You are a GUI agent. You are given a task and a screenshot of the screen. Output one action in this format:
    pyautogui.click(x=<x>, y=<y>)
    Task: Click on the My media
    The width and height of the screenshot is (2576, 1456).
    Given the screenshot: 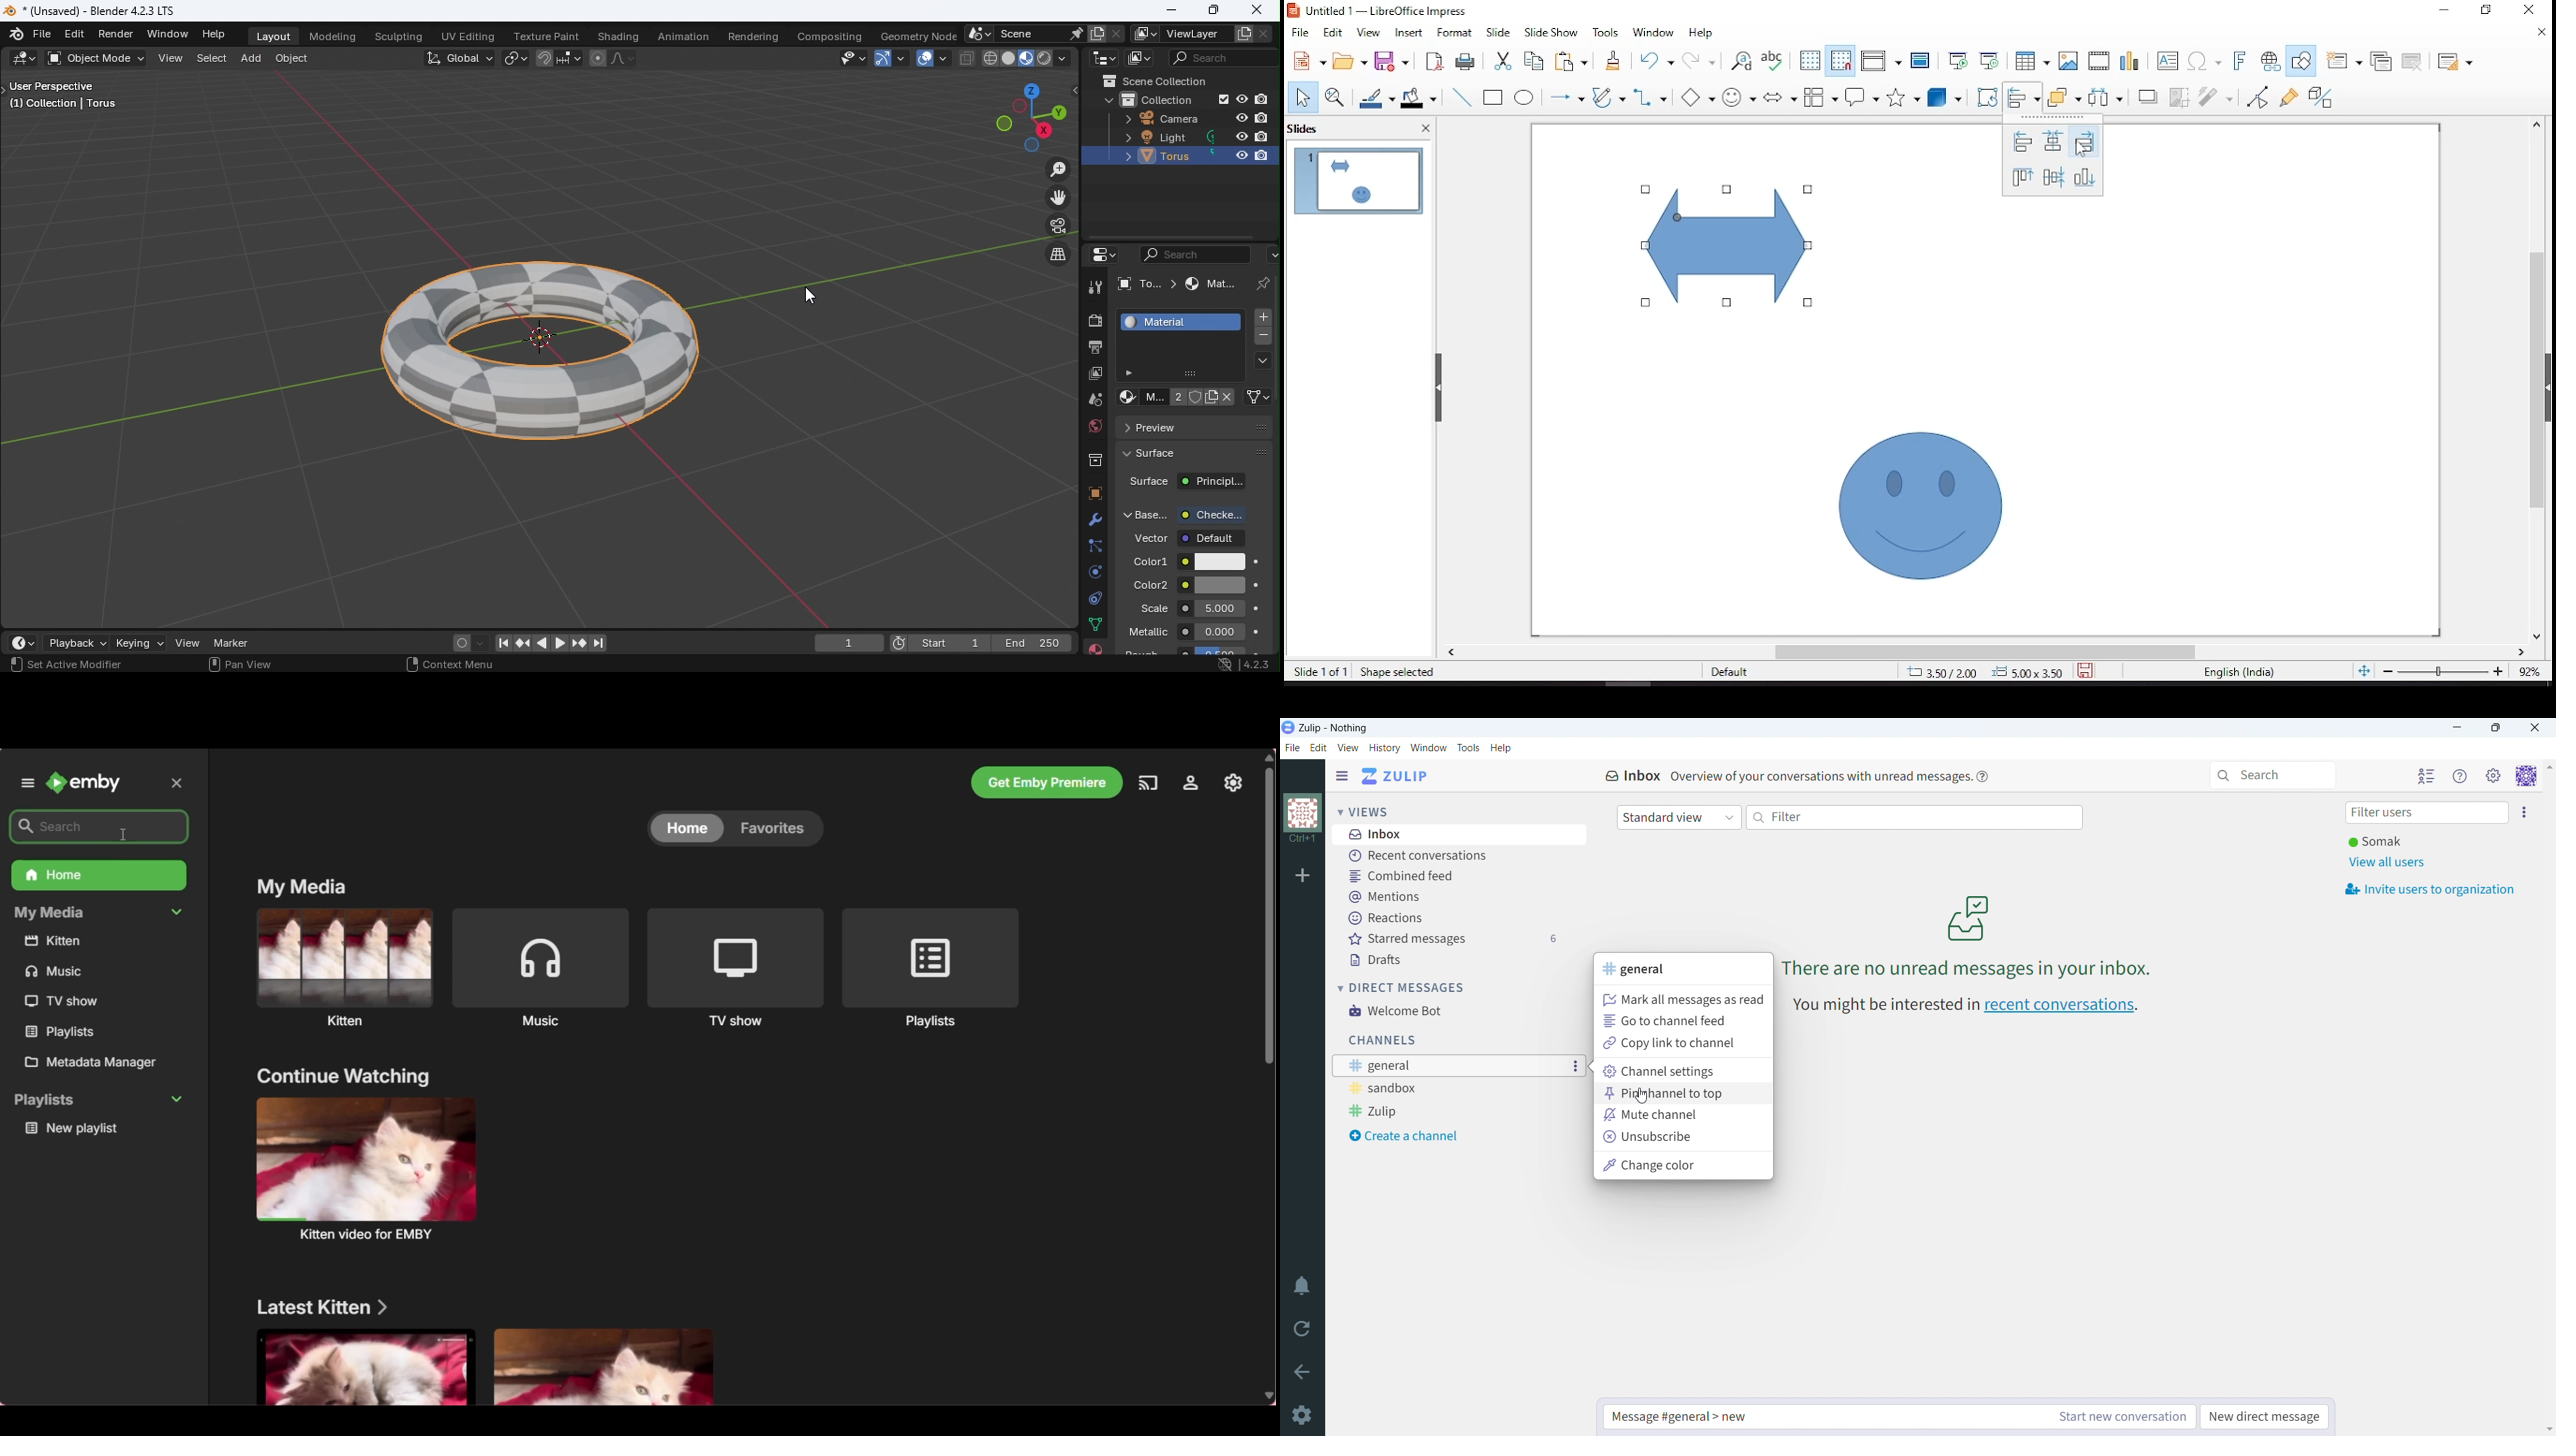 What is the action you would take?
    pyautogui.click(x=302, y=886)
    